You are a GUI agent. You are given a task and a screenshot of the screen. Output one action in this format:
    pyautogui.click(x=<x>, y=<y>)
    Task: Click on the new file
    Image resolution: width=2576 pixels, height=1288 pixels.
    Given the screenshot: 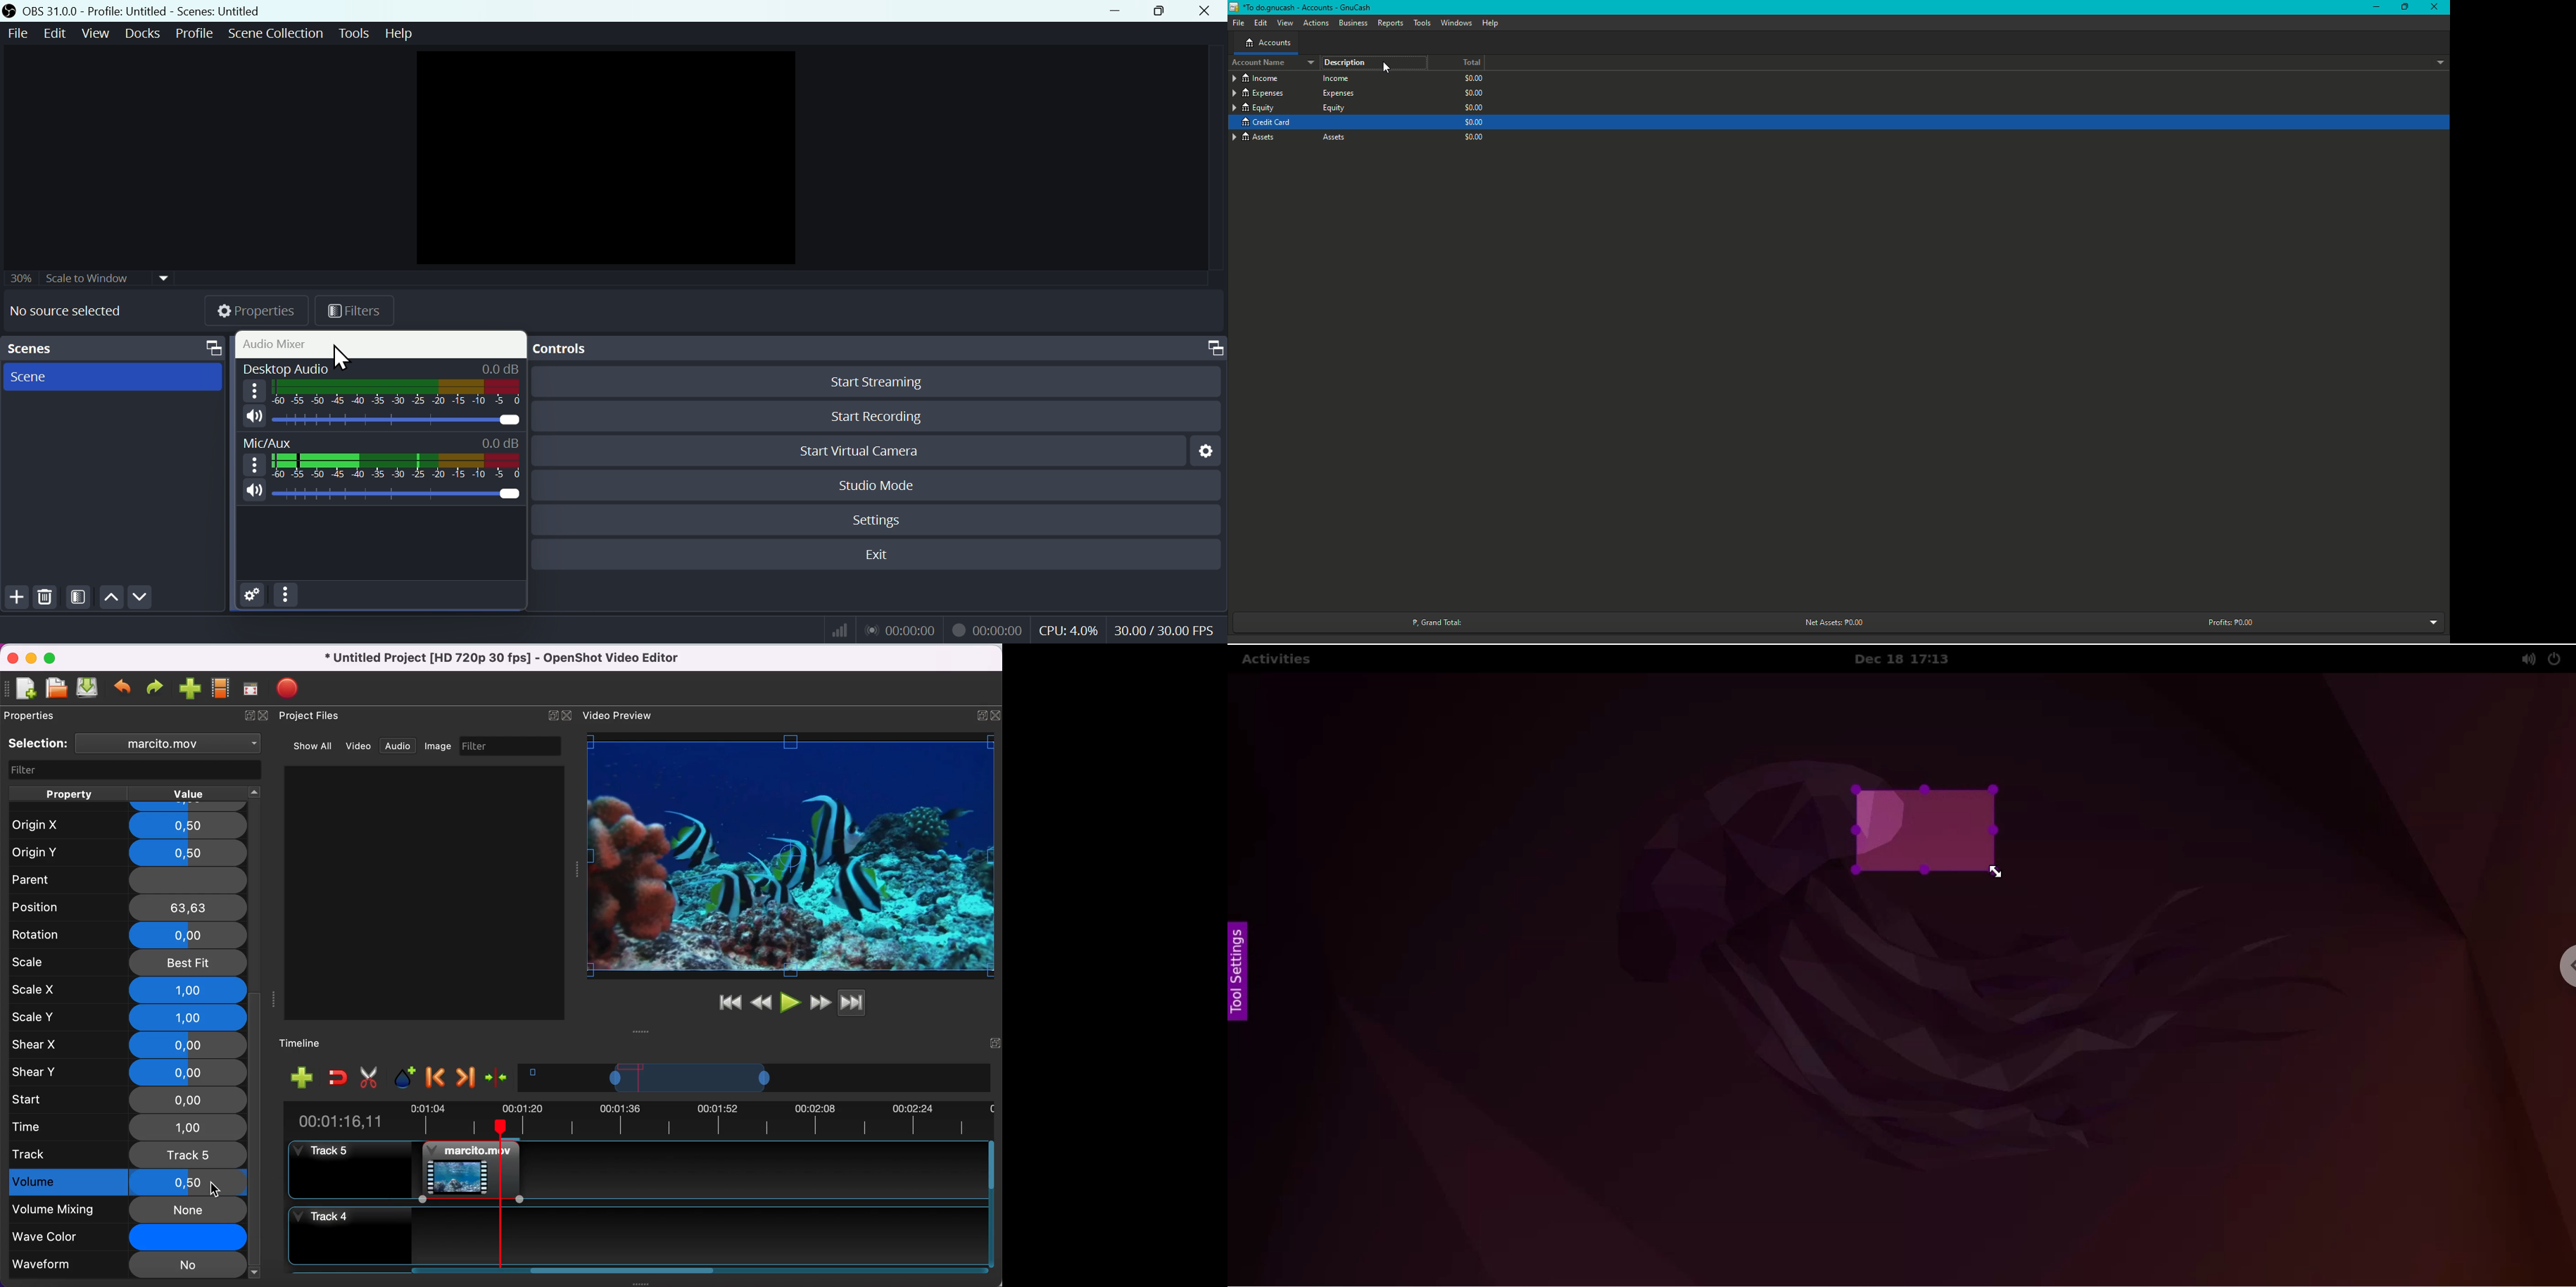 What is the action you would take?
    pyautogui.click(x=26, y=688)
    